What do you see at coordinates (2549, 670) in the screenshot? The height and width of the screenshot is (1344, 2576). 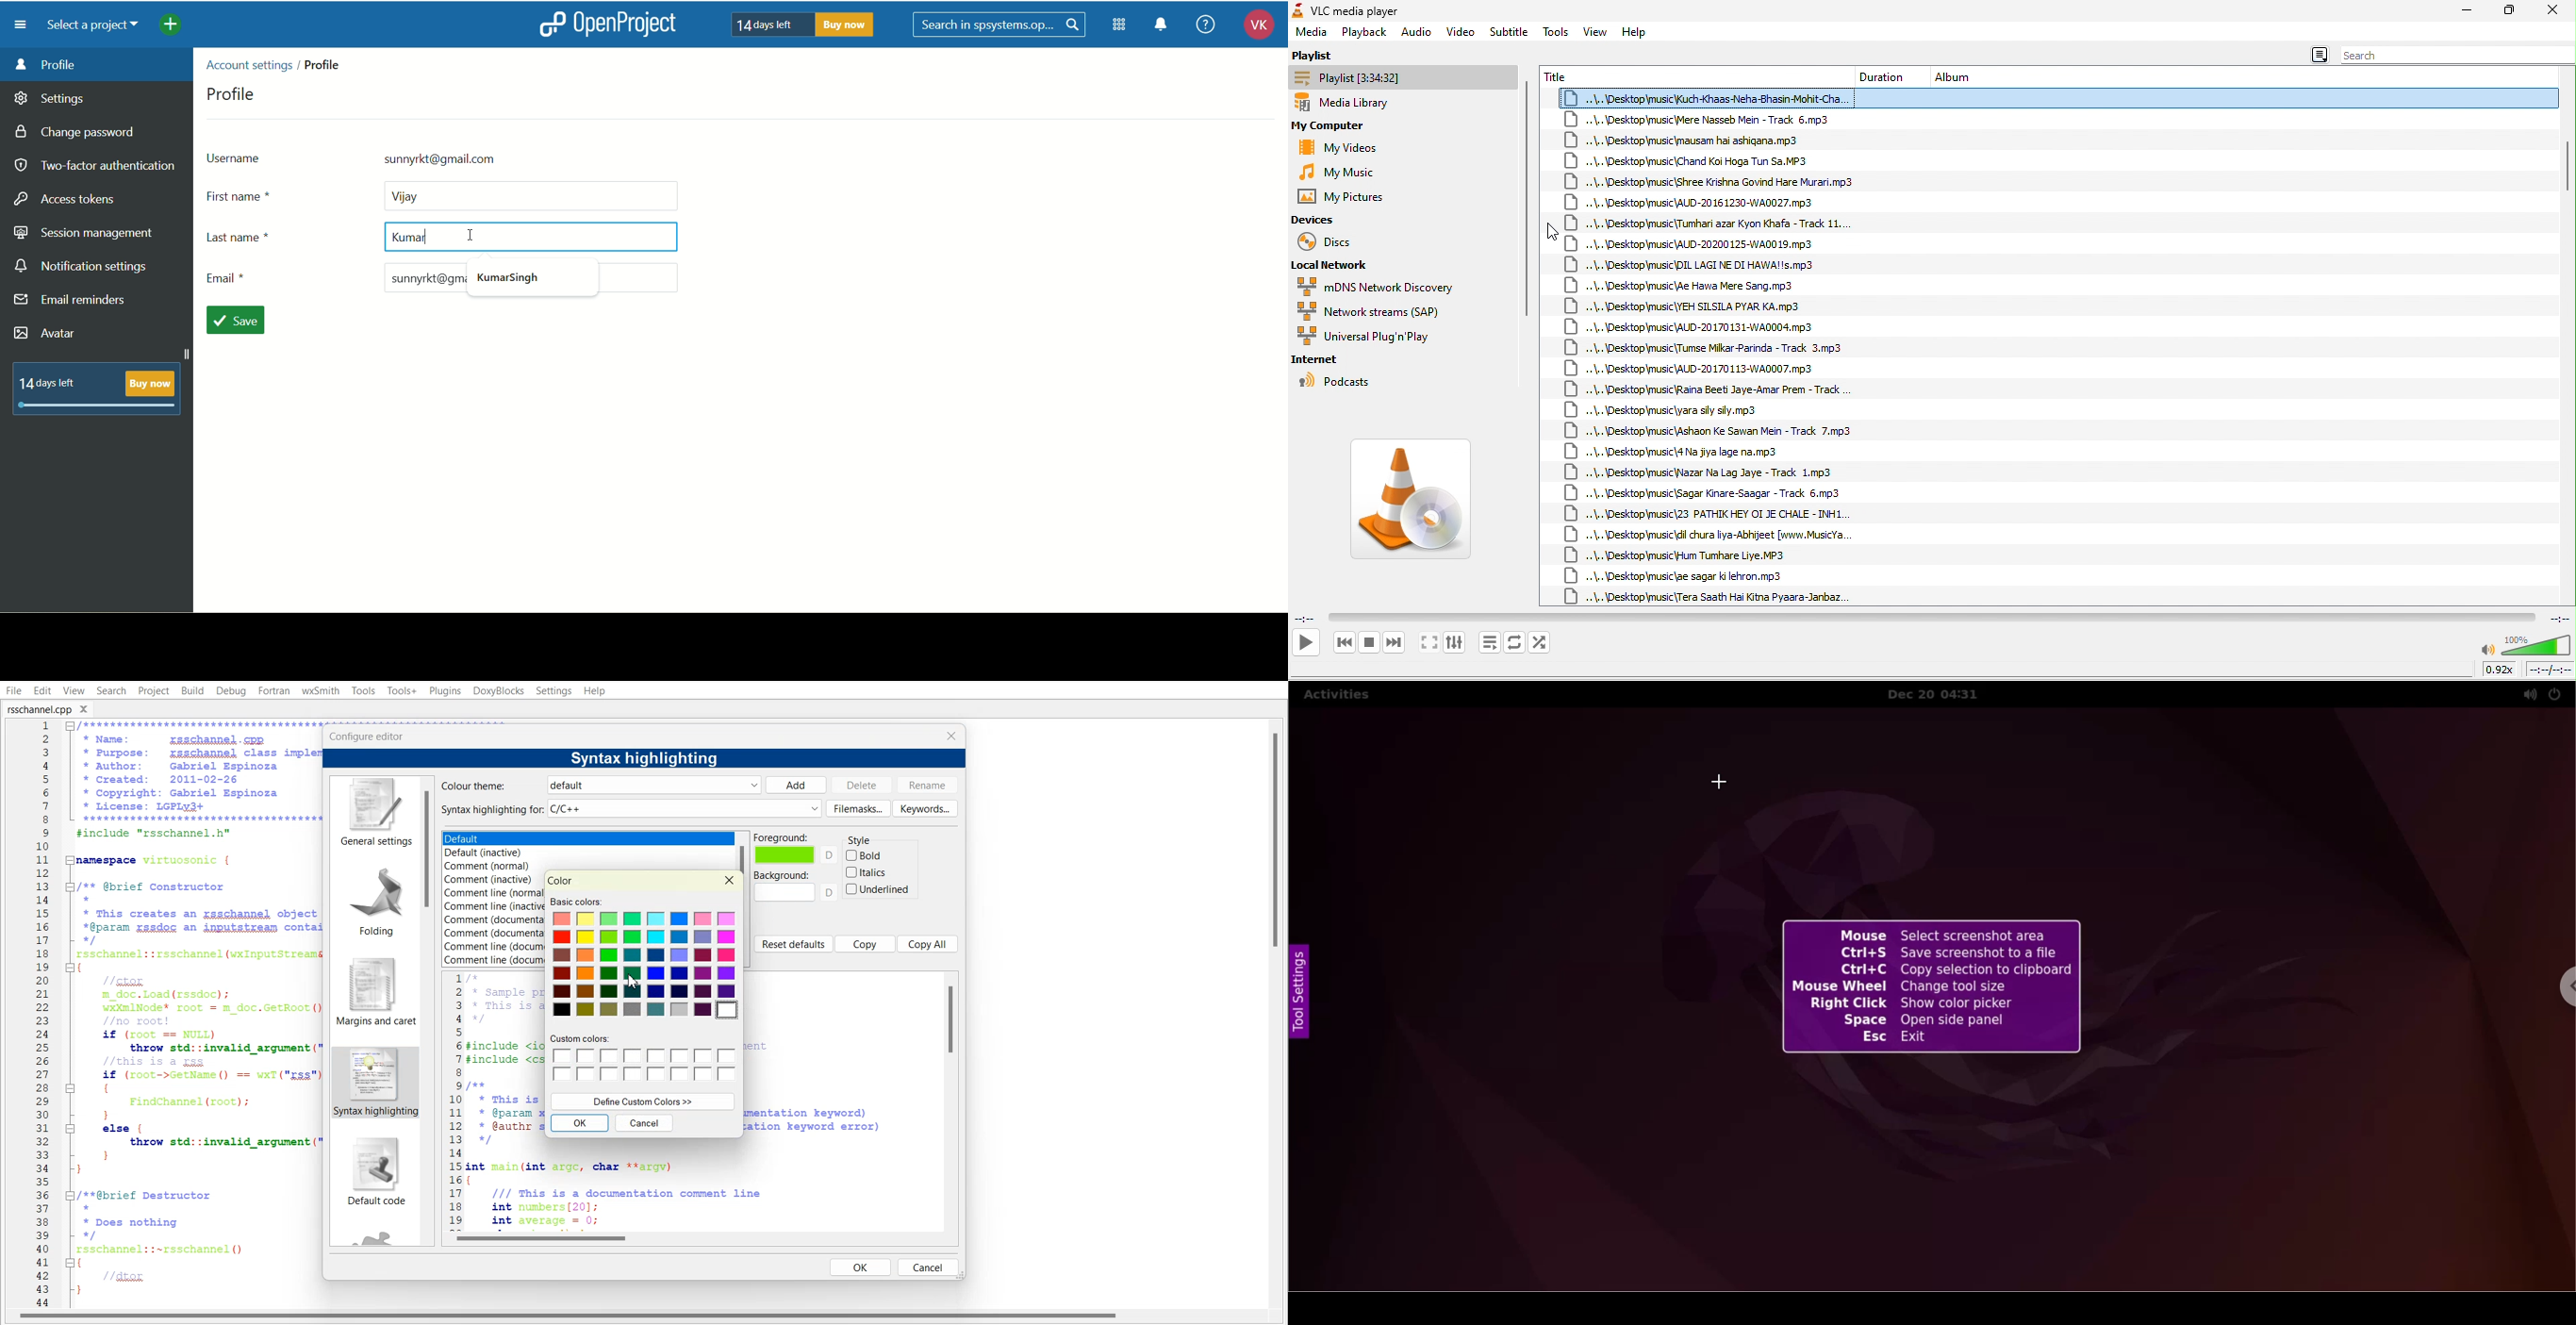 I see `total time/remaining time` at bounding box center [2549, 670].